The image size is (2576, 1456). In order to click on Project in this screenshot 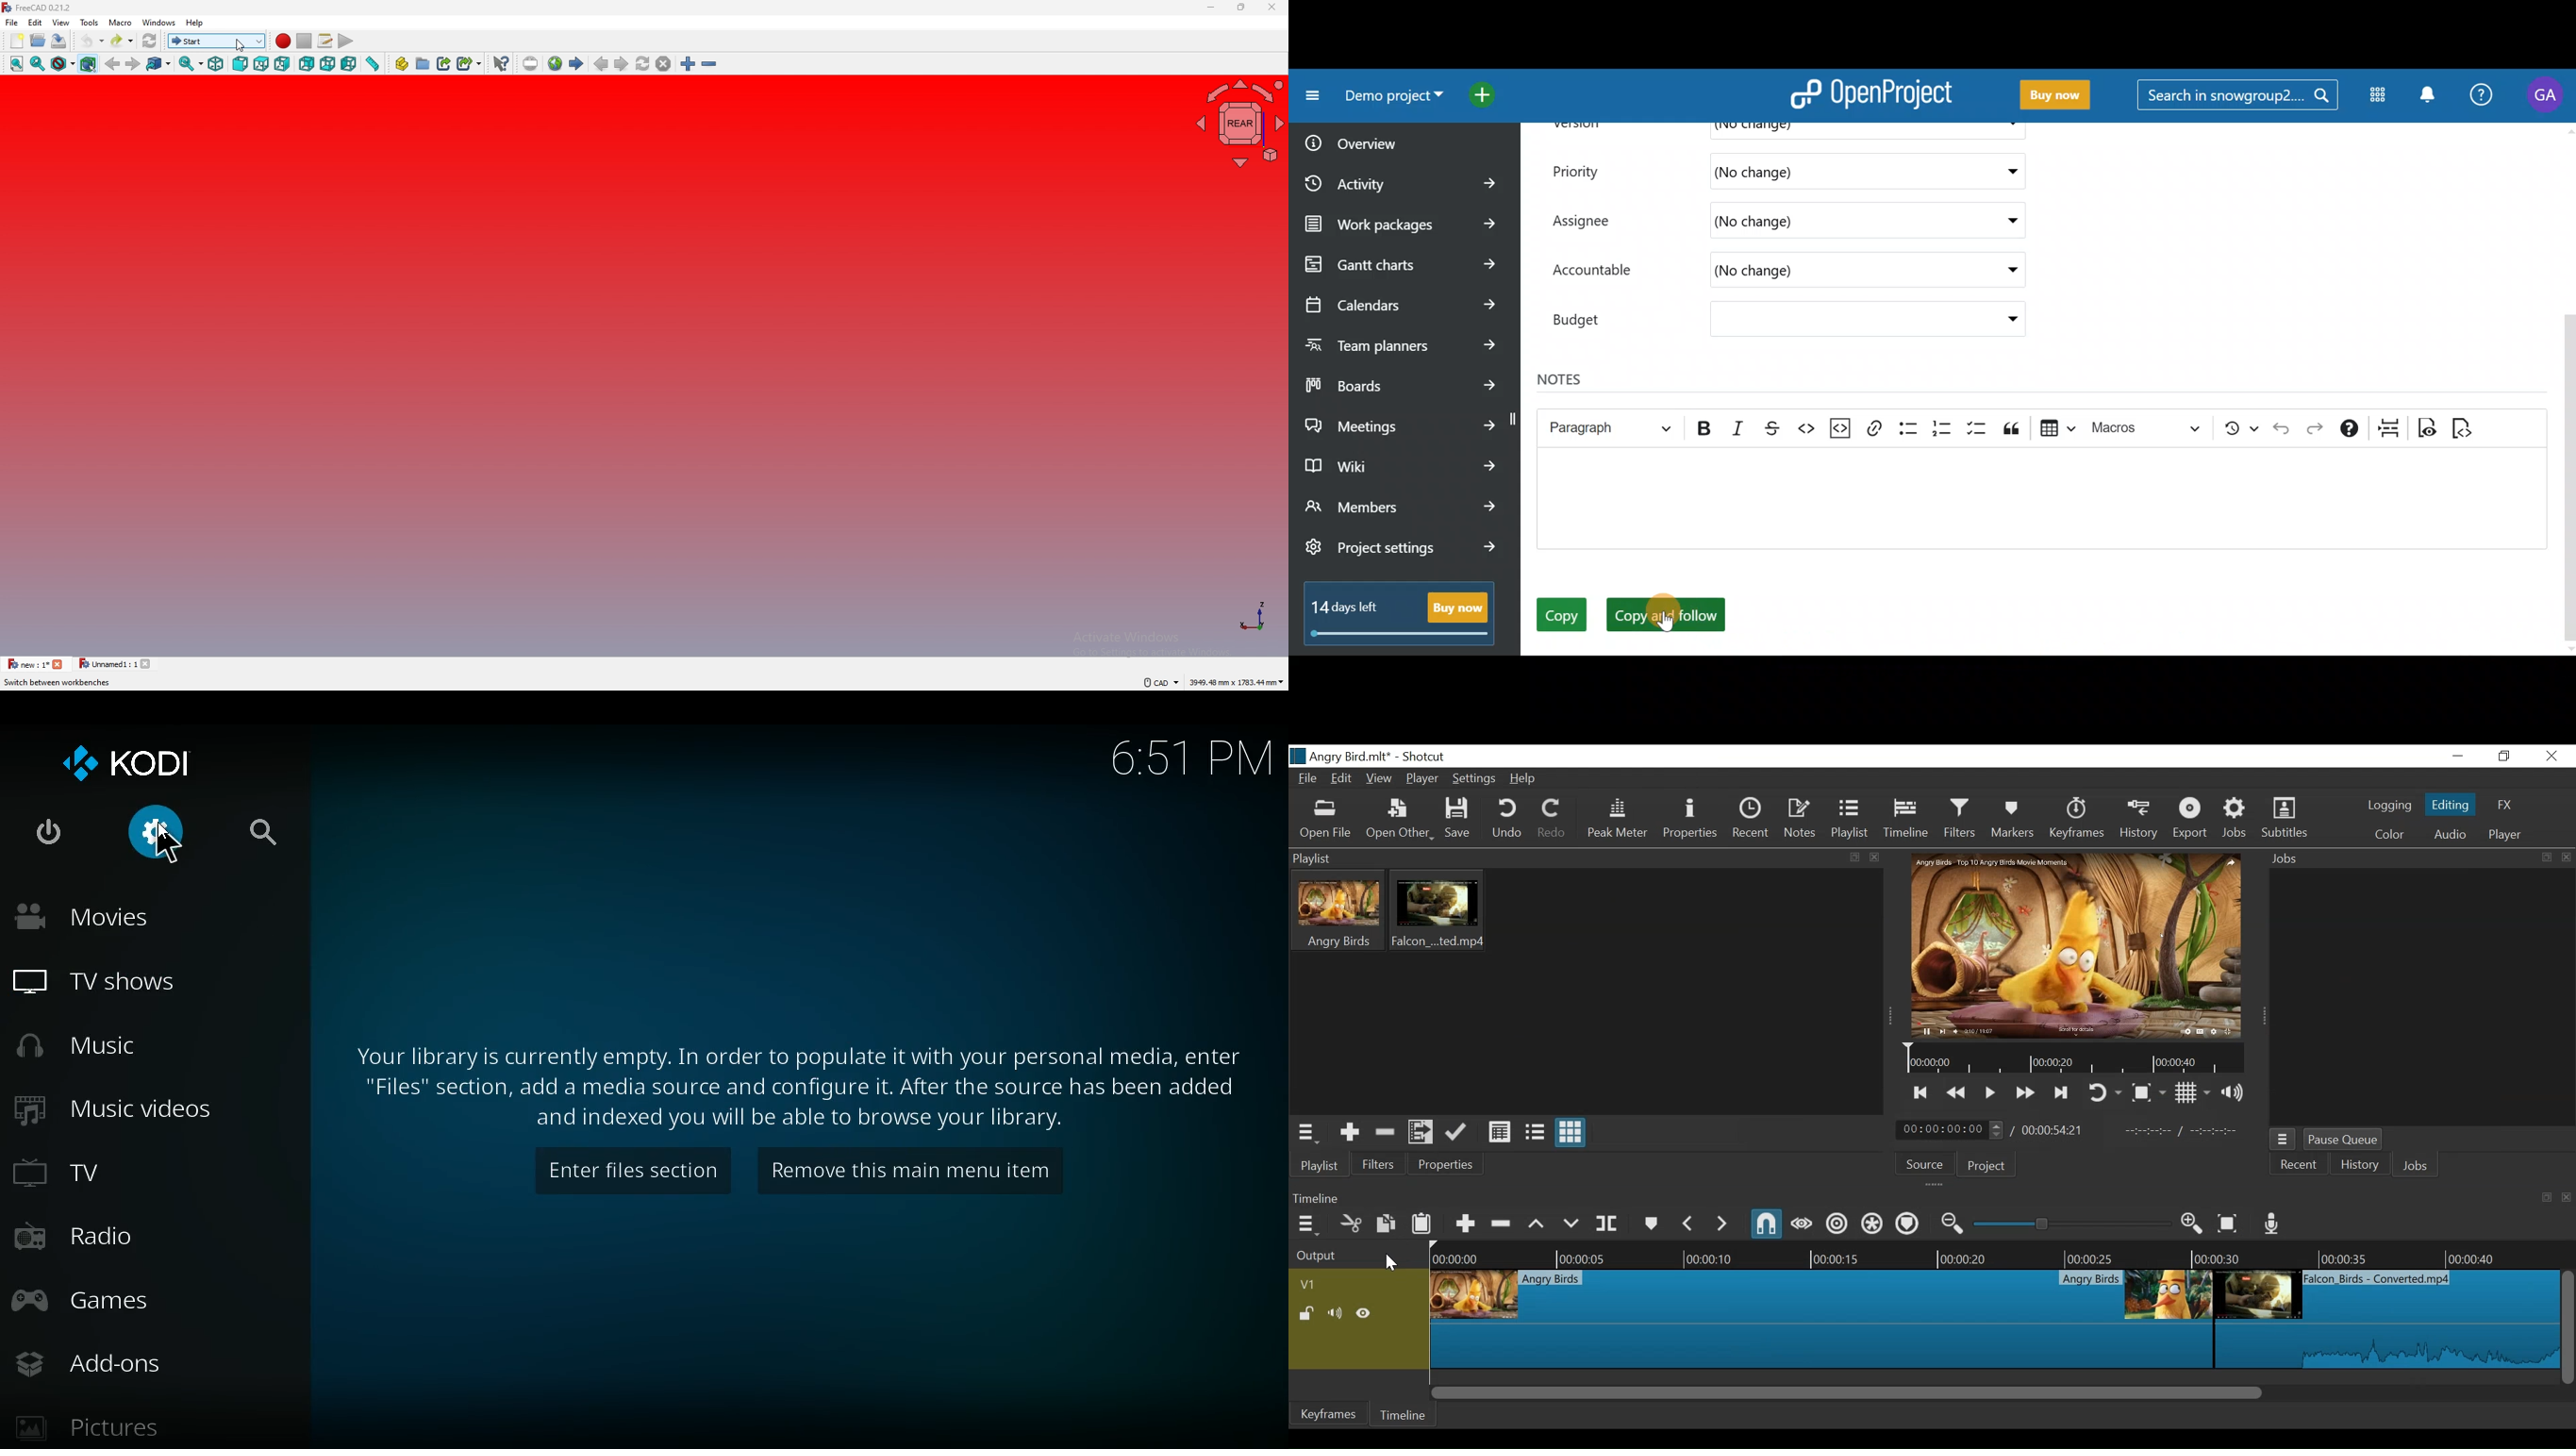, I will do `click(1985, 1167)`.